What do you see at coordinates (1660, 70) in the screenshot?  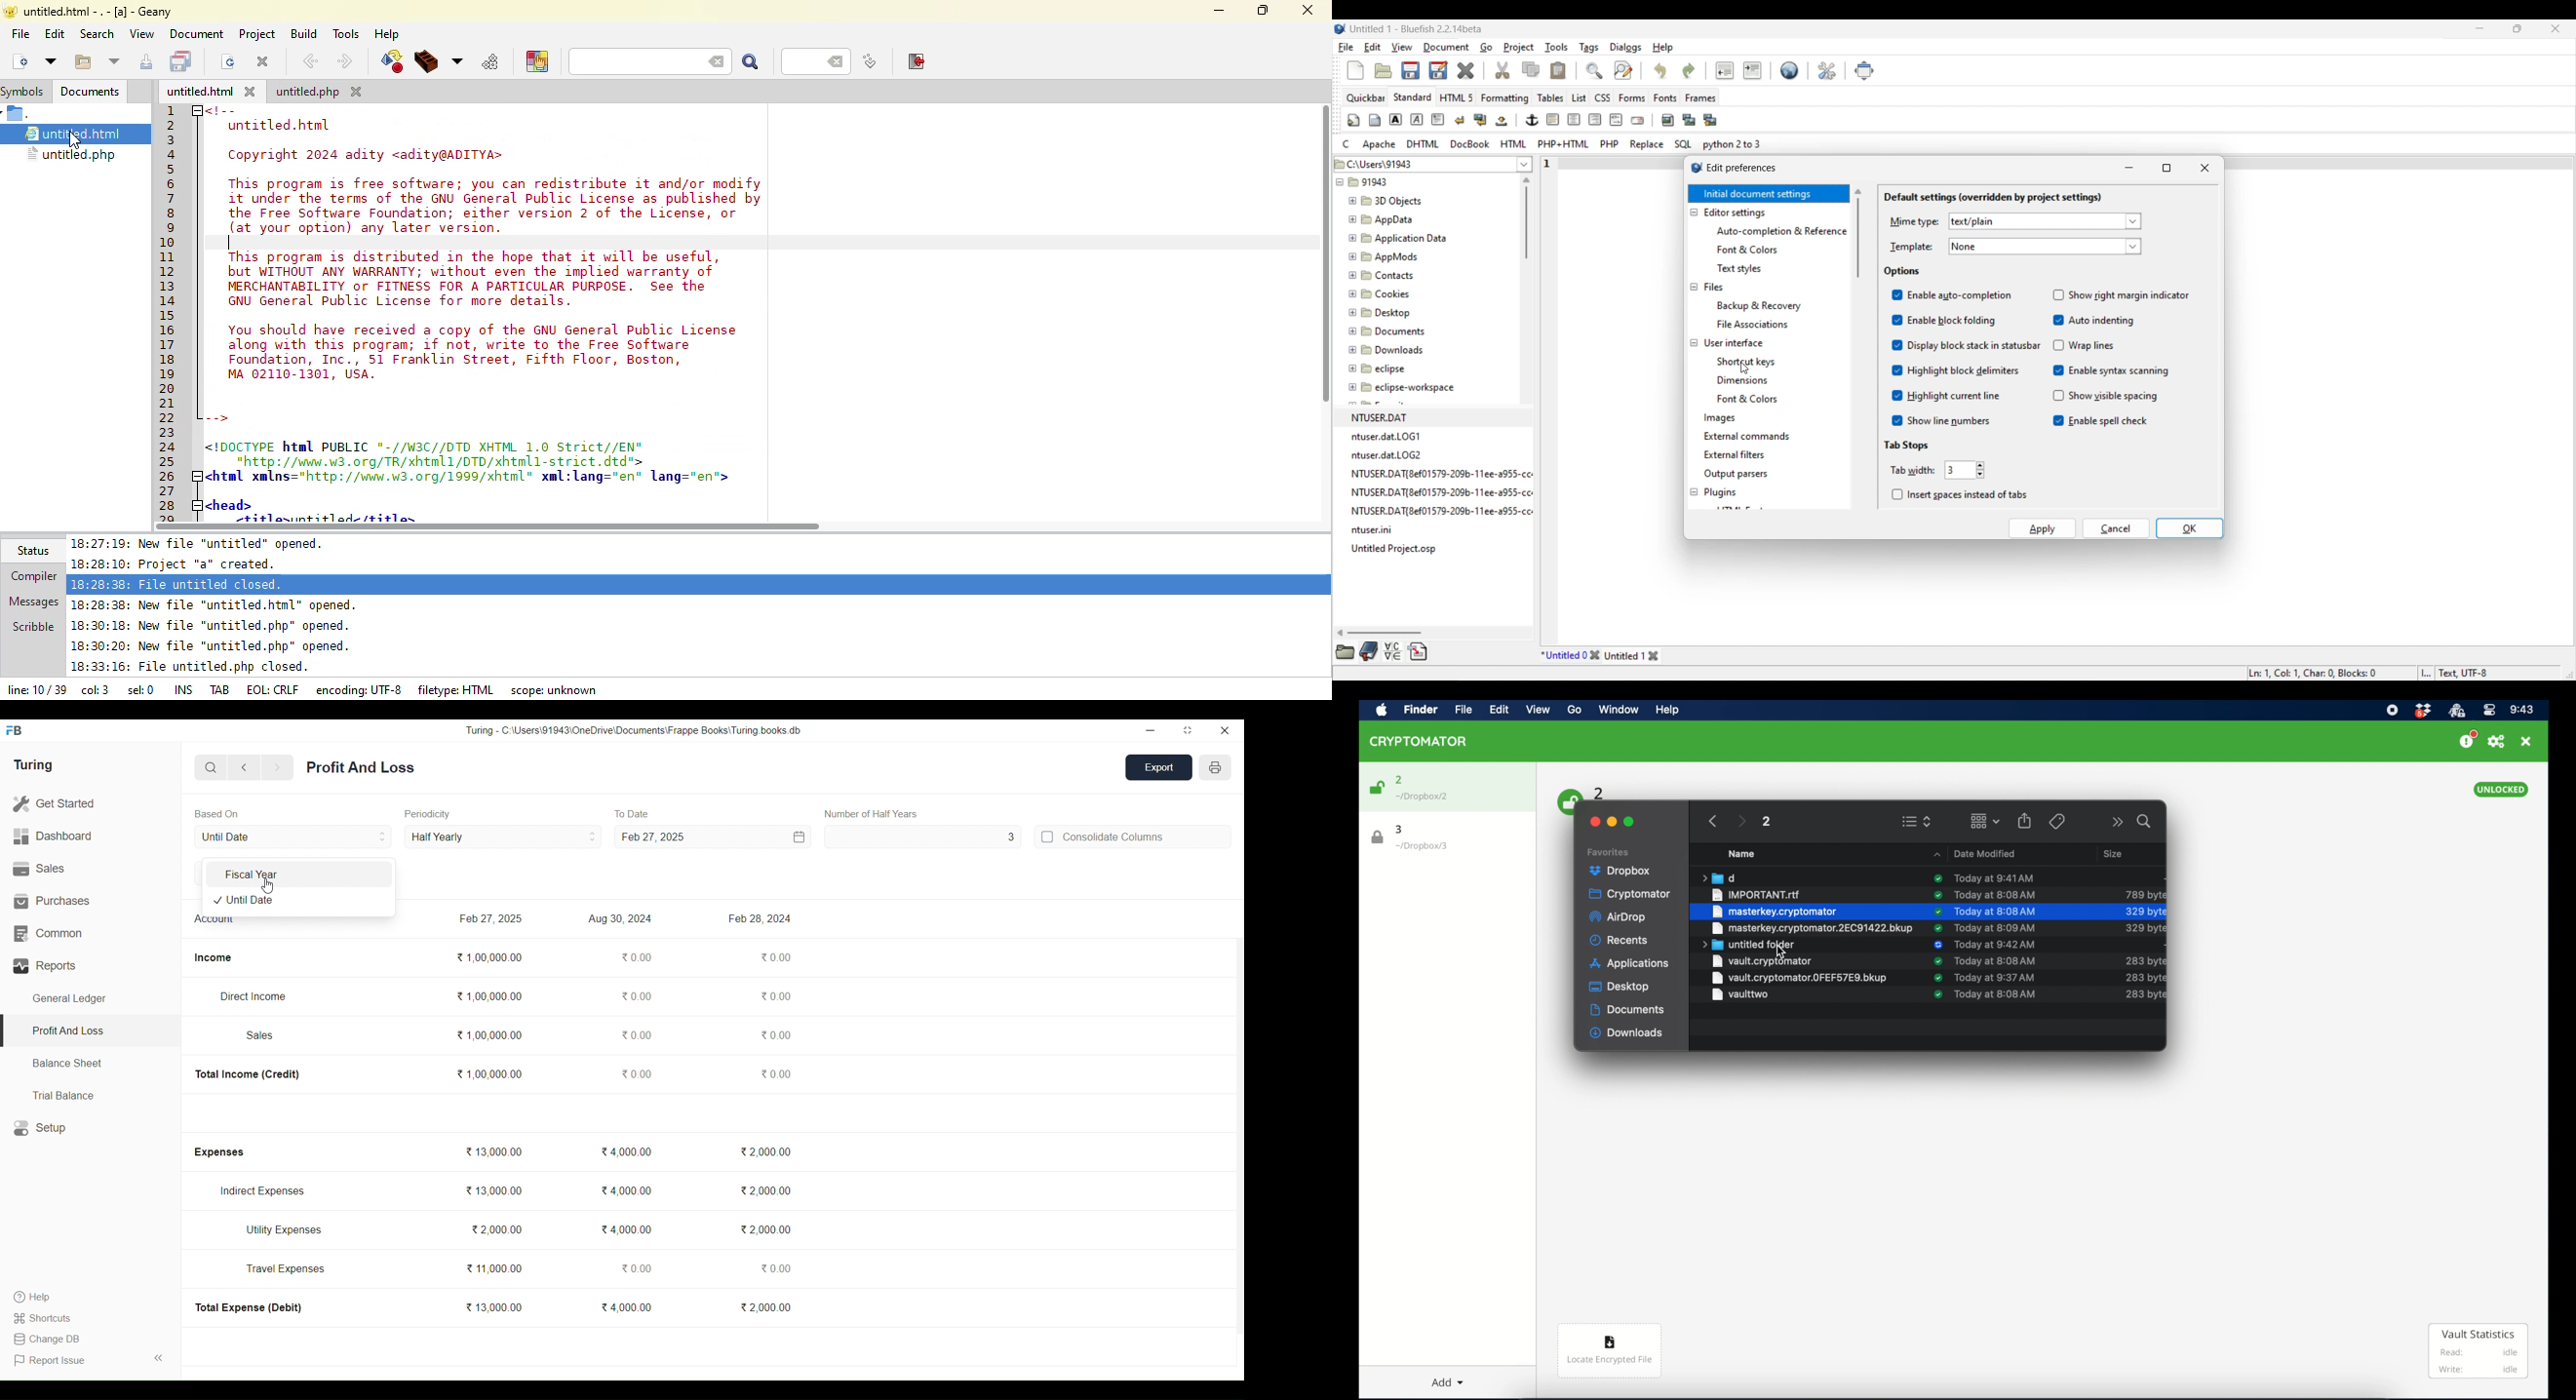 I see `Undo` at bounding box center [1660, 70].